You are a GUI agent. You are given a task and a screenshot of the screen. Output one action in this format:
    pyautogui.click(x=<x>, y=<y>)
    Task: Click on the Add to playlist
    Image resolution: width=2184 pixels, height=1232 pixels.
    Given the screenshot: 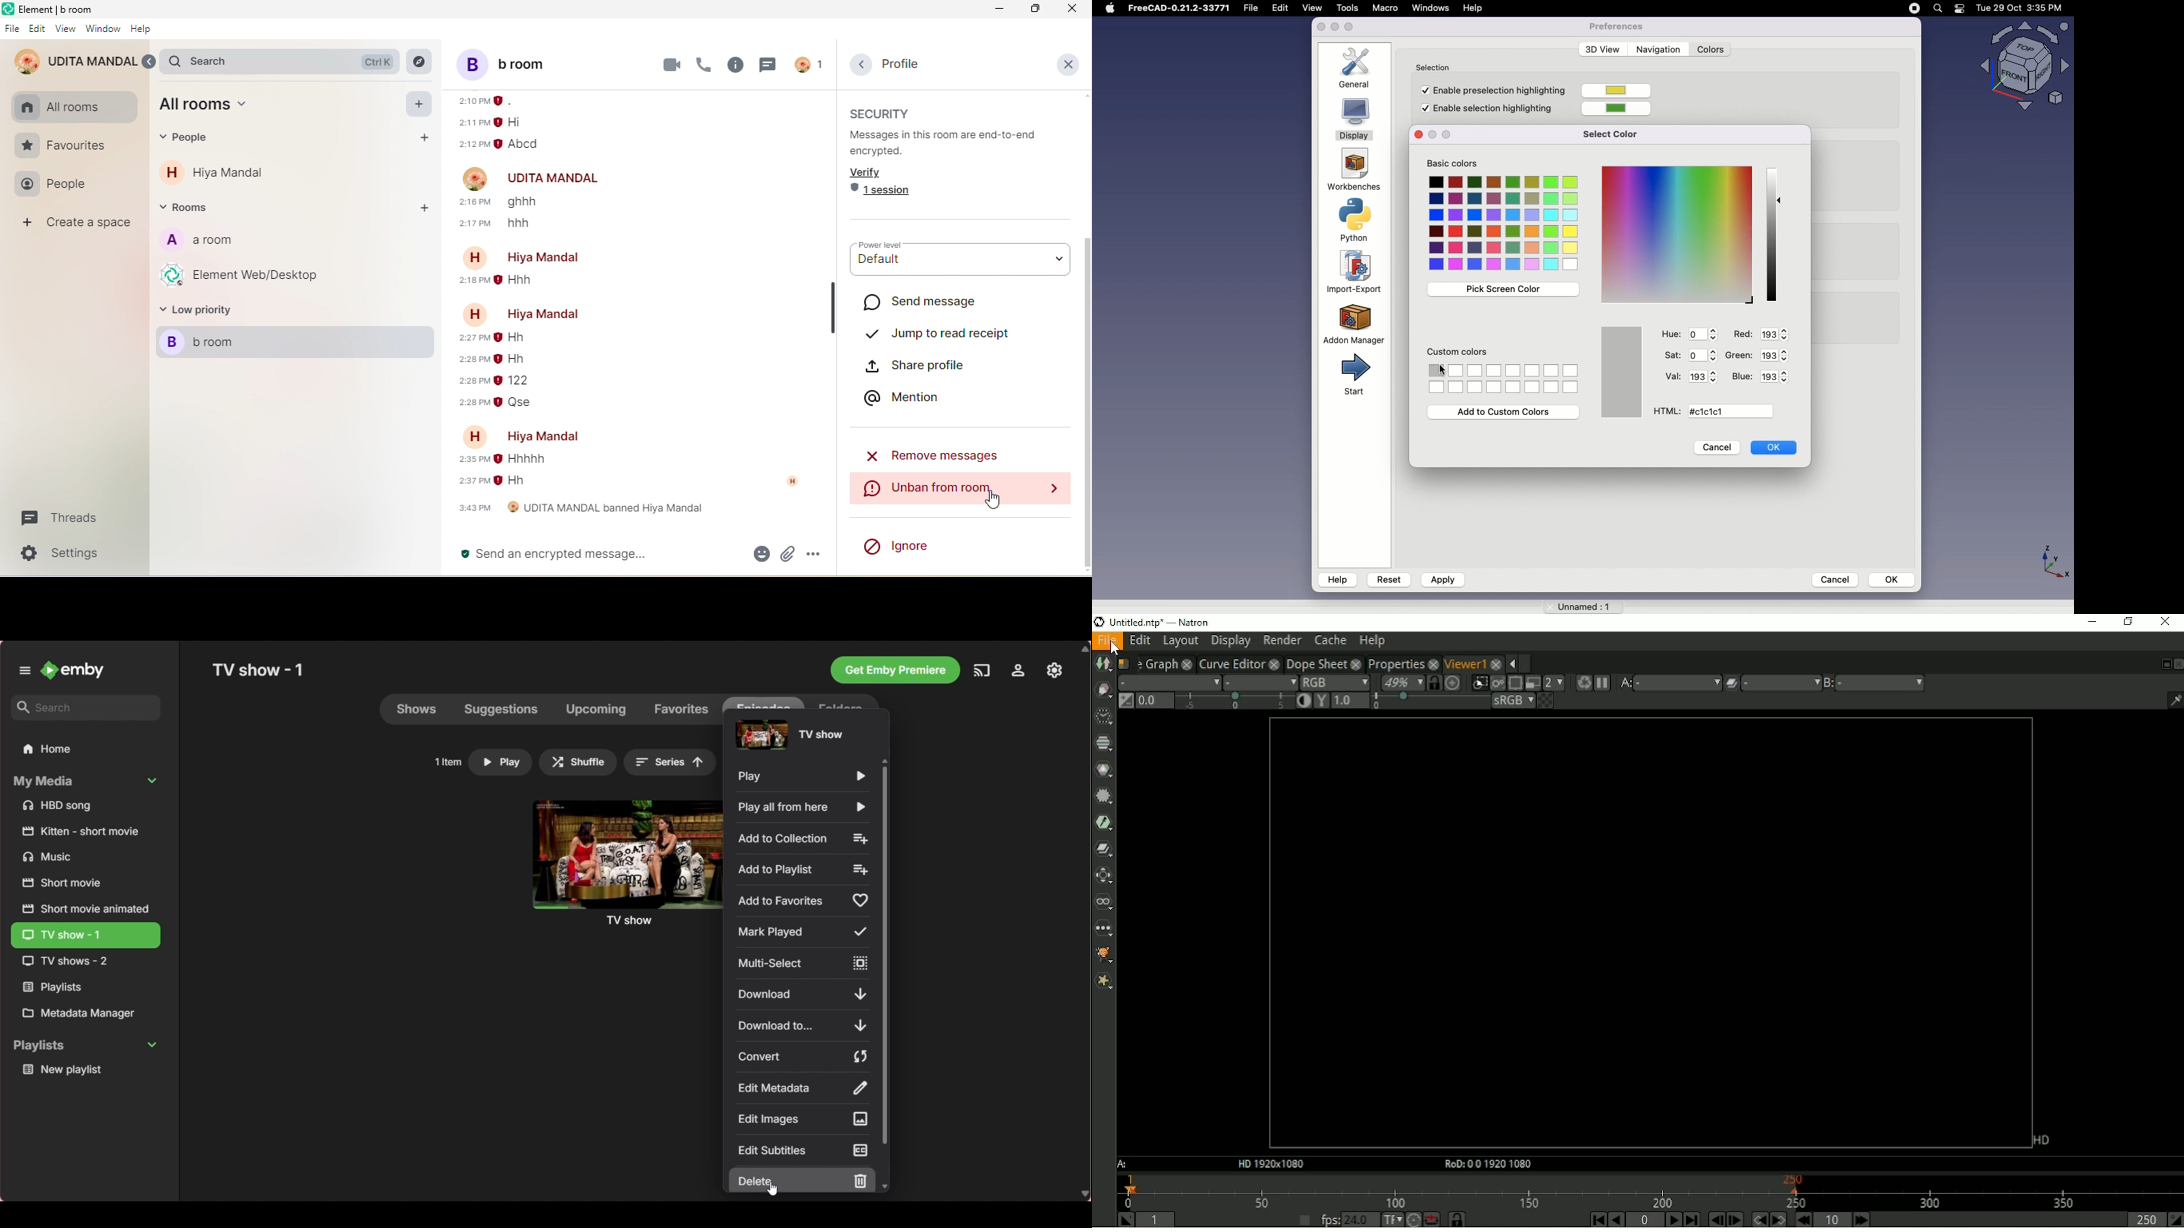 What is the action you would take?
    pyautogui.click(x=803, y=870)
    